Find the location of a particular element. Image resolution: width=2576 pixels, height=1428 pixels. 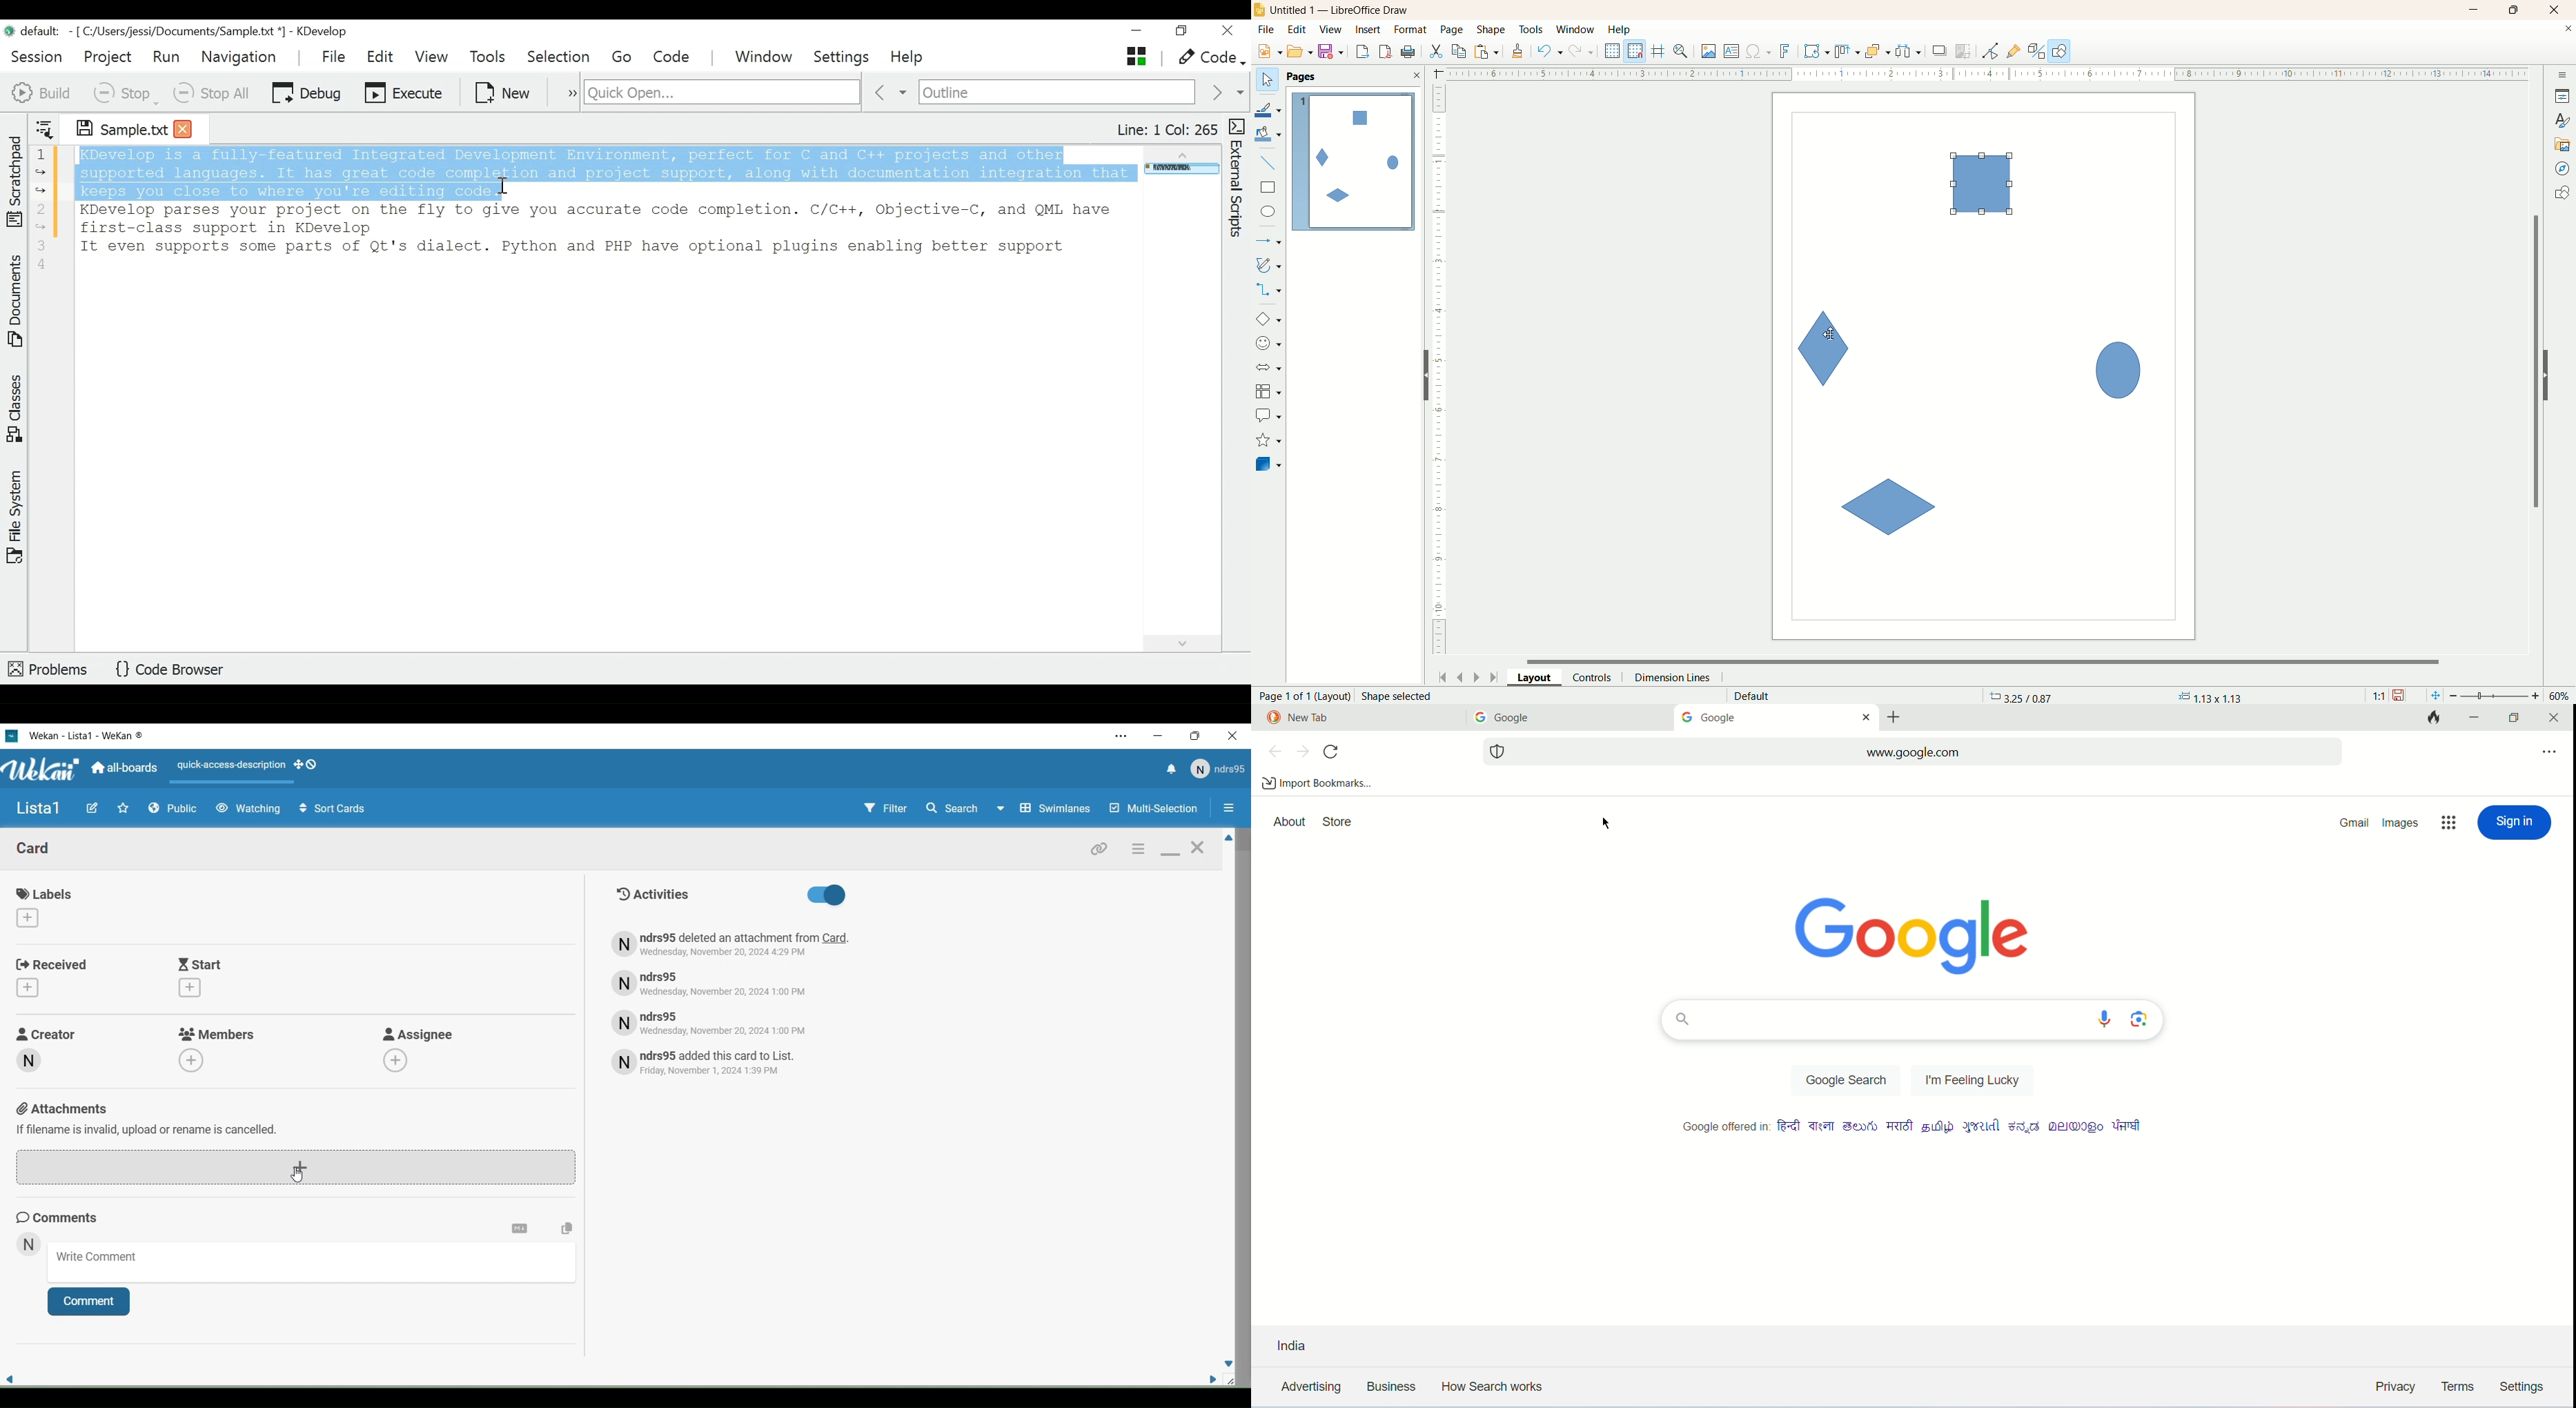

sidebar settings is located at coordinates (2563, 73).